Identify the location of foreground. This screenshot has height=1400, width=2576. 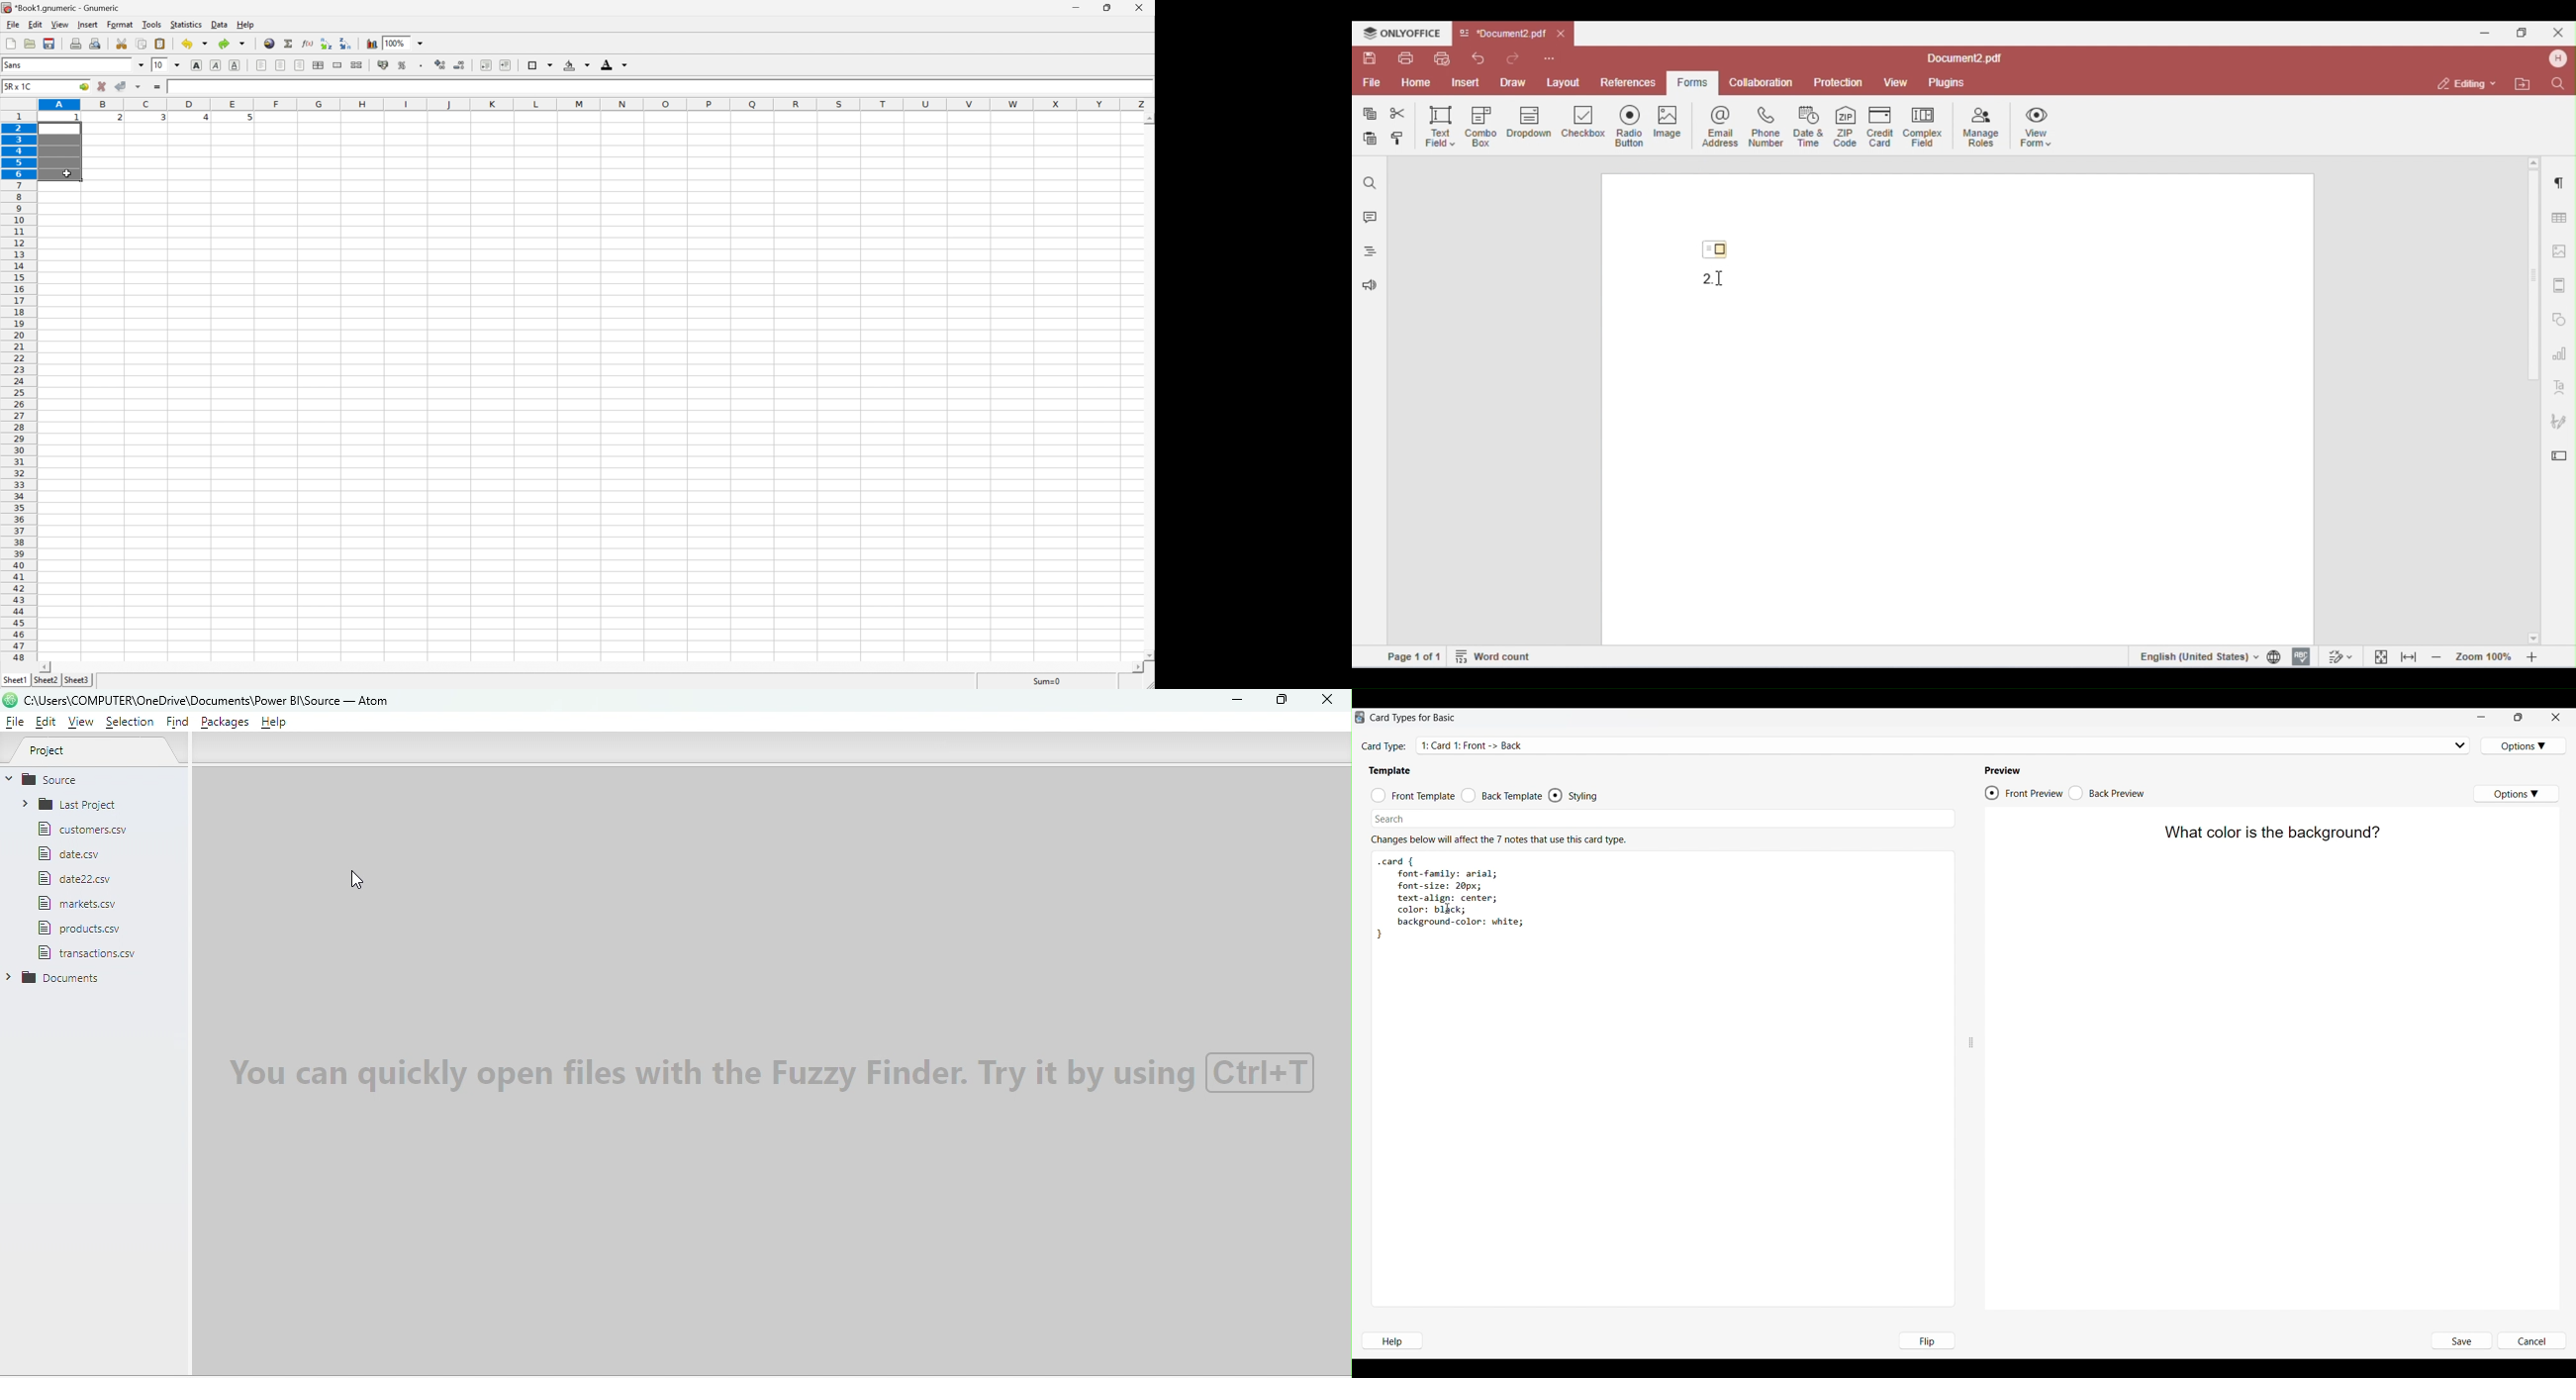
(616, 65).